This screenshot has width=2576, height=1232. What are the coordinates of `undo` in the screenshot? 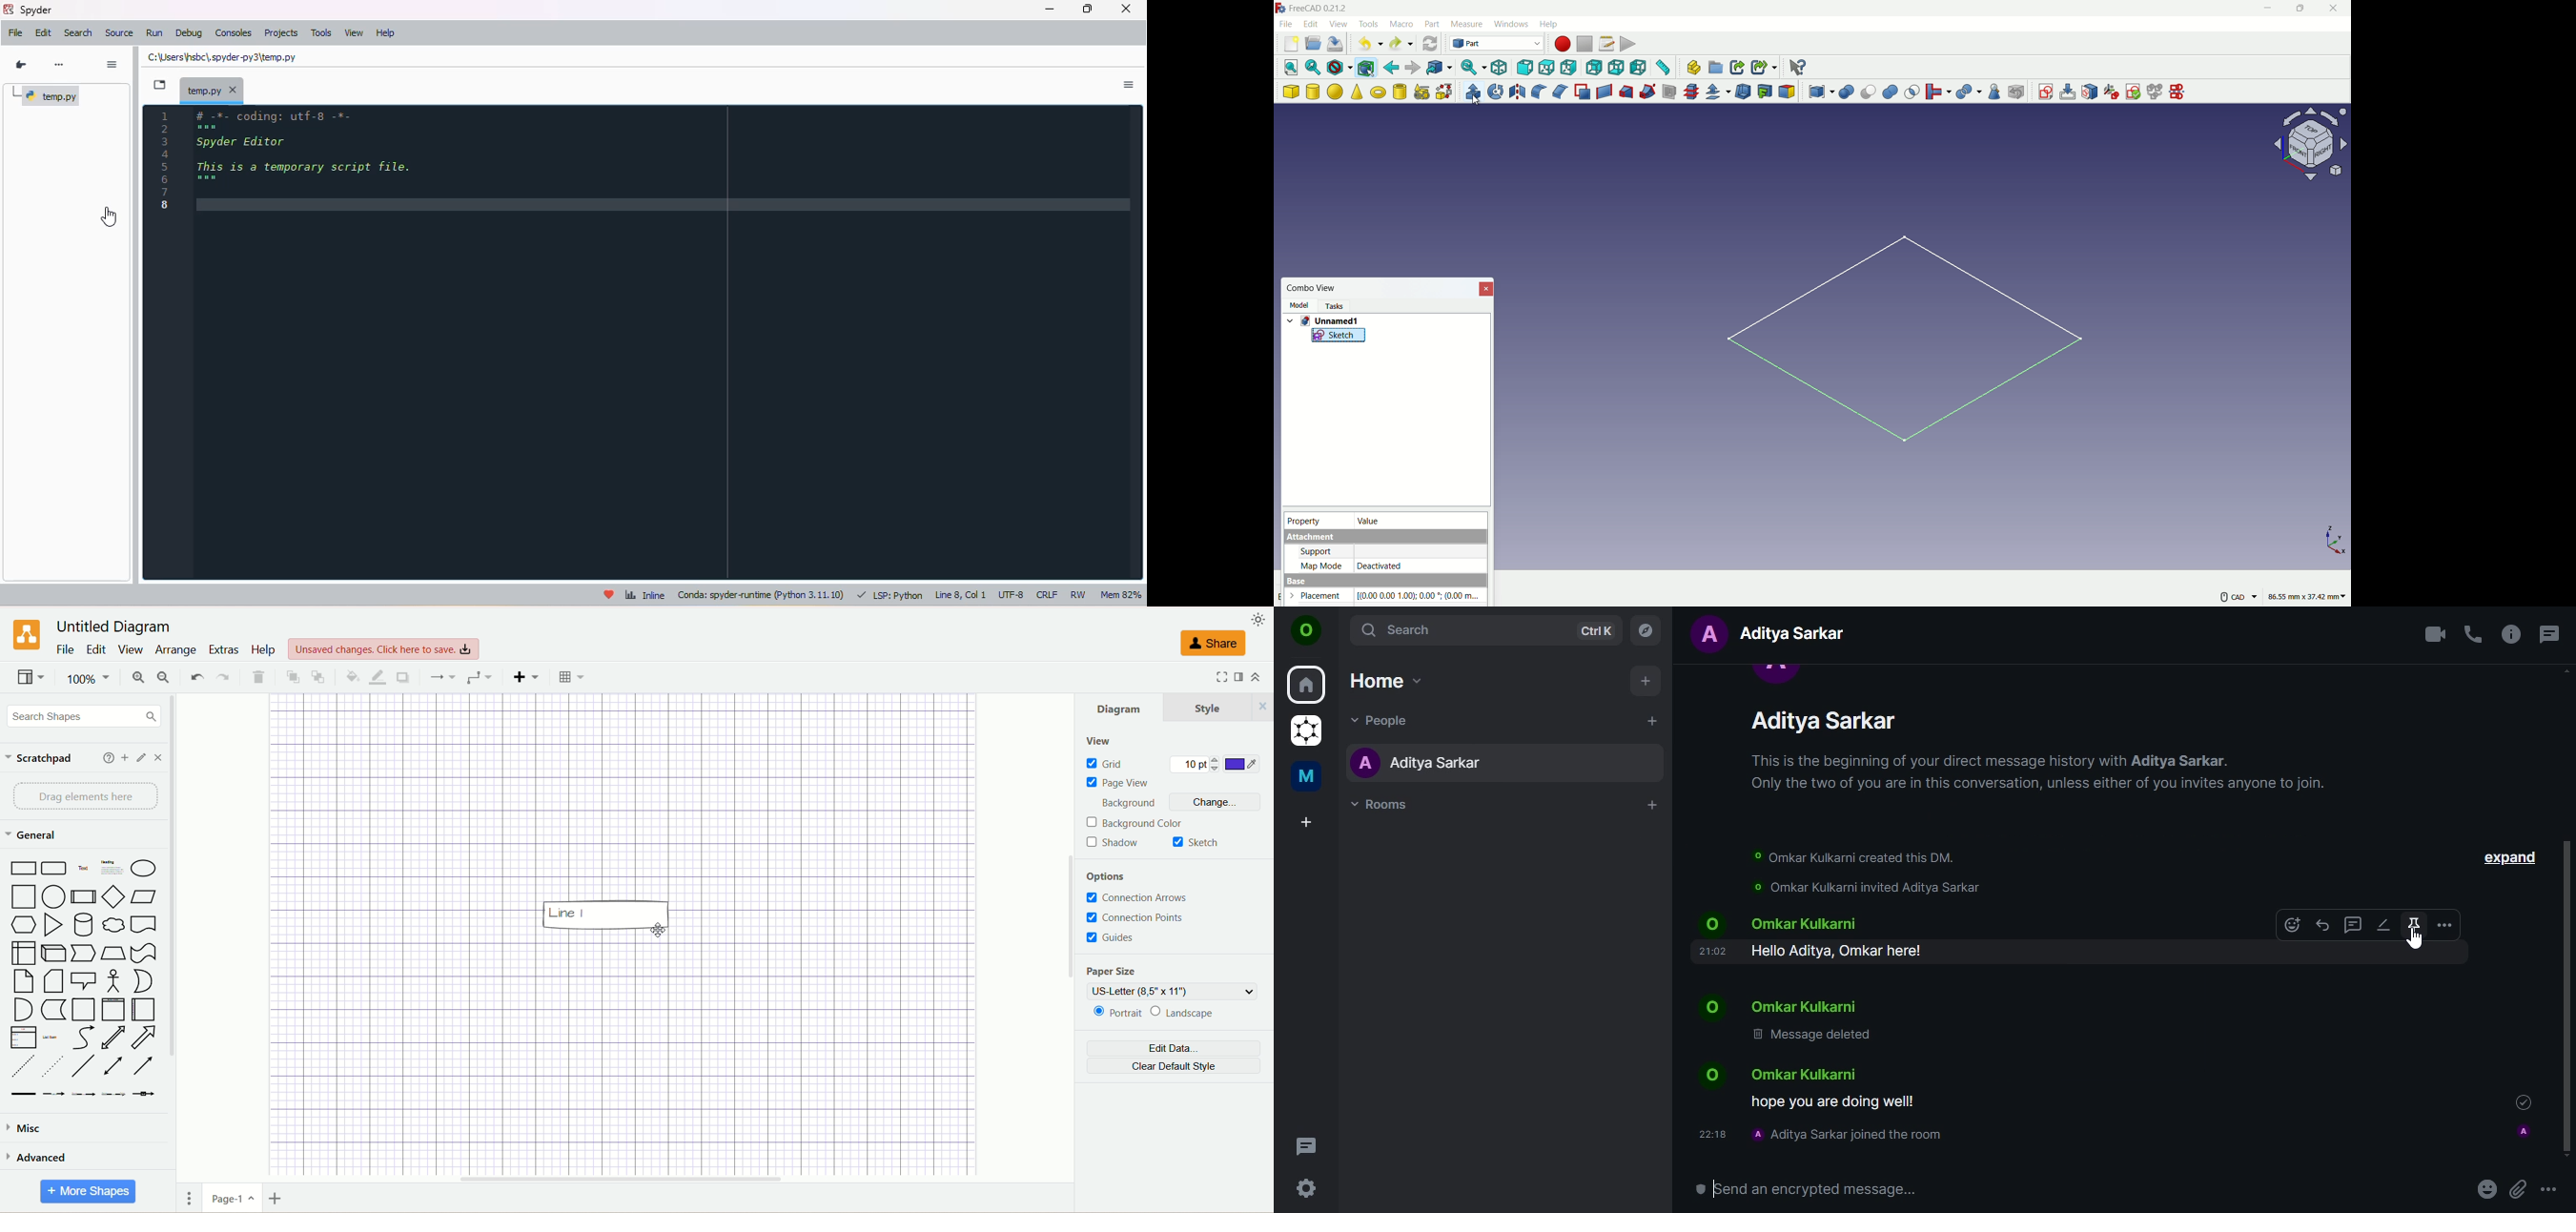 It's located at (1372, 44).